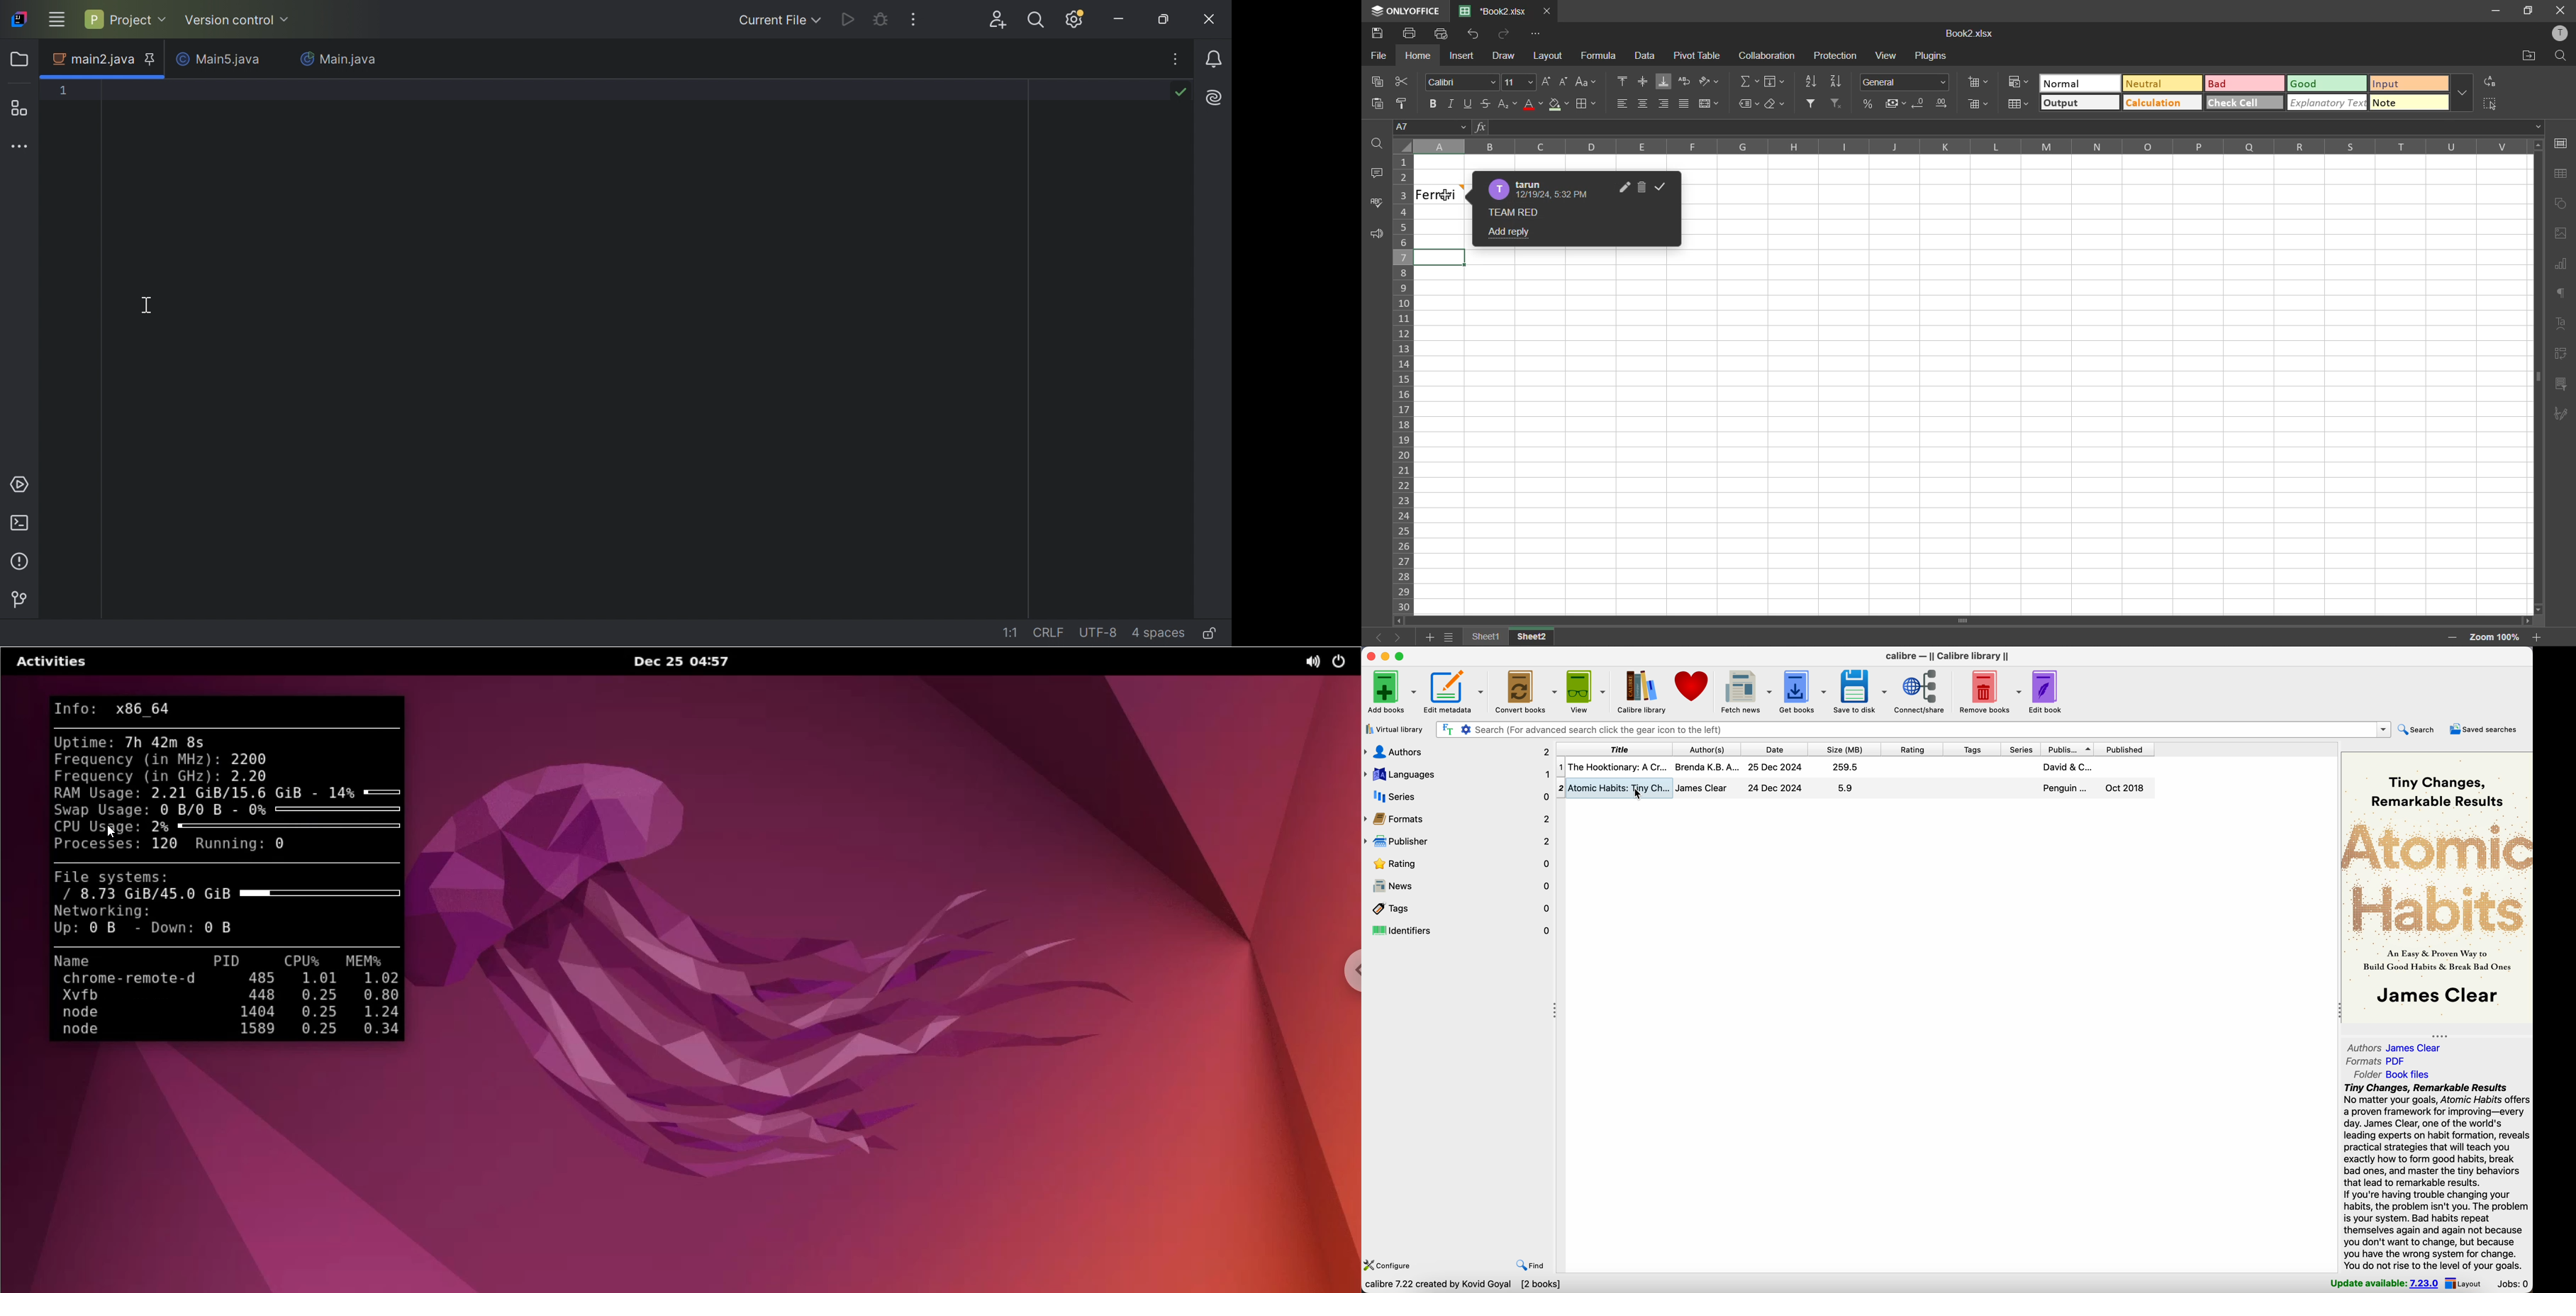 The image size is (2576, 1316). What do you see at coordinates (1519, 83) in the screenshot?
I see `font size` at bounding box center [1519, 83].